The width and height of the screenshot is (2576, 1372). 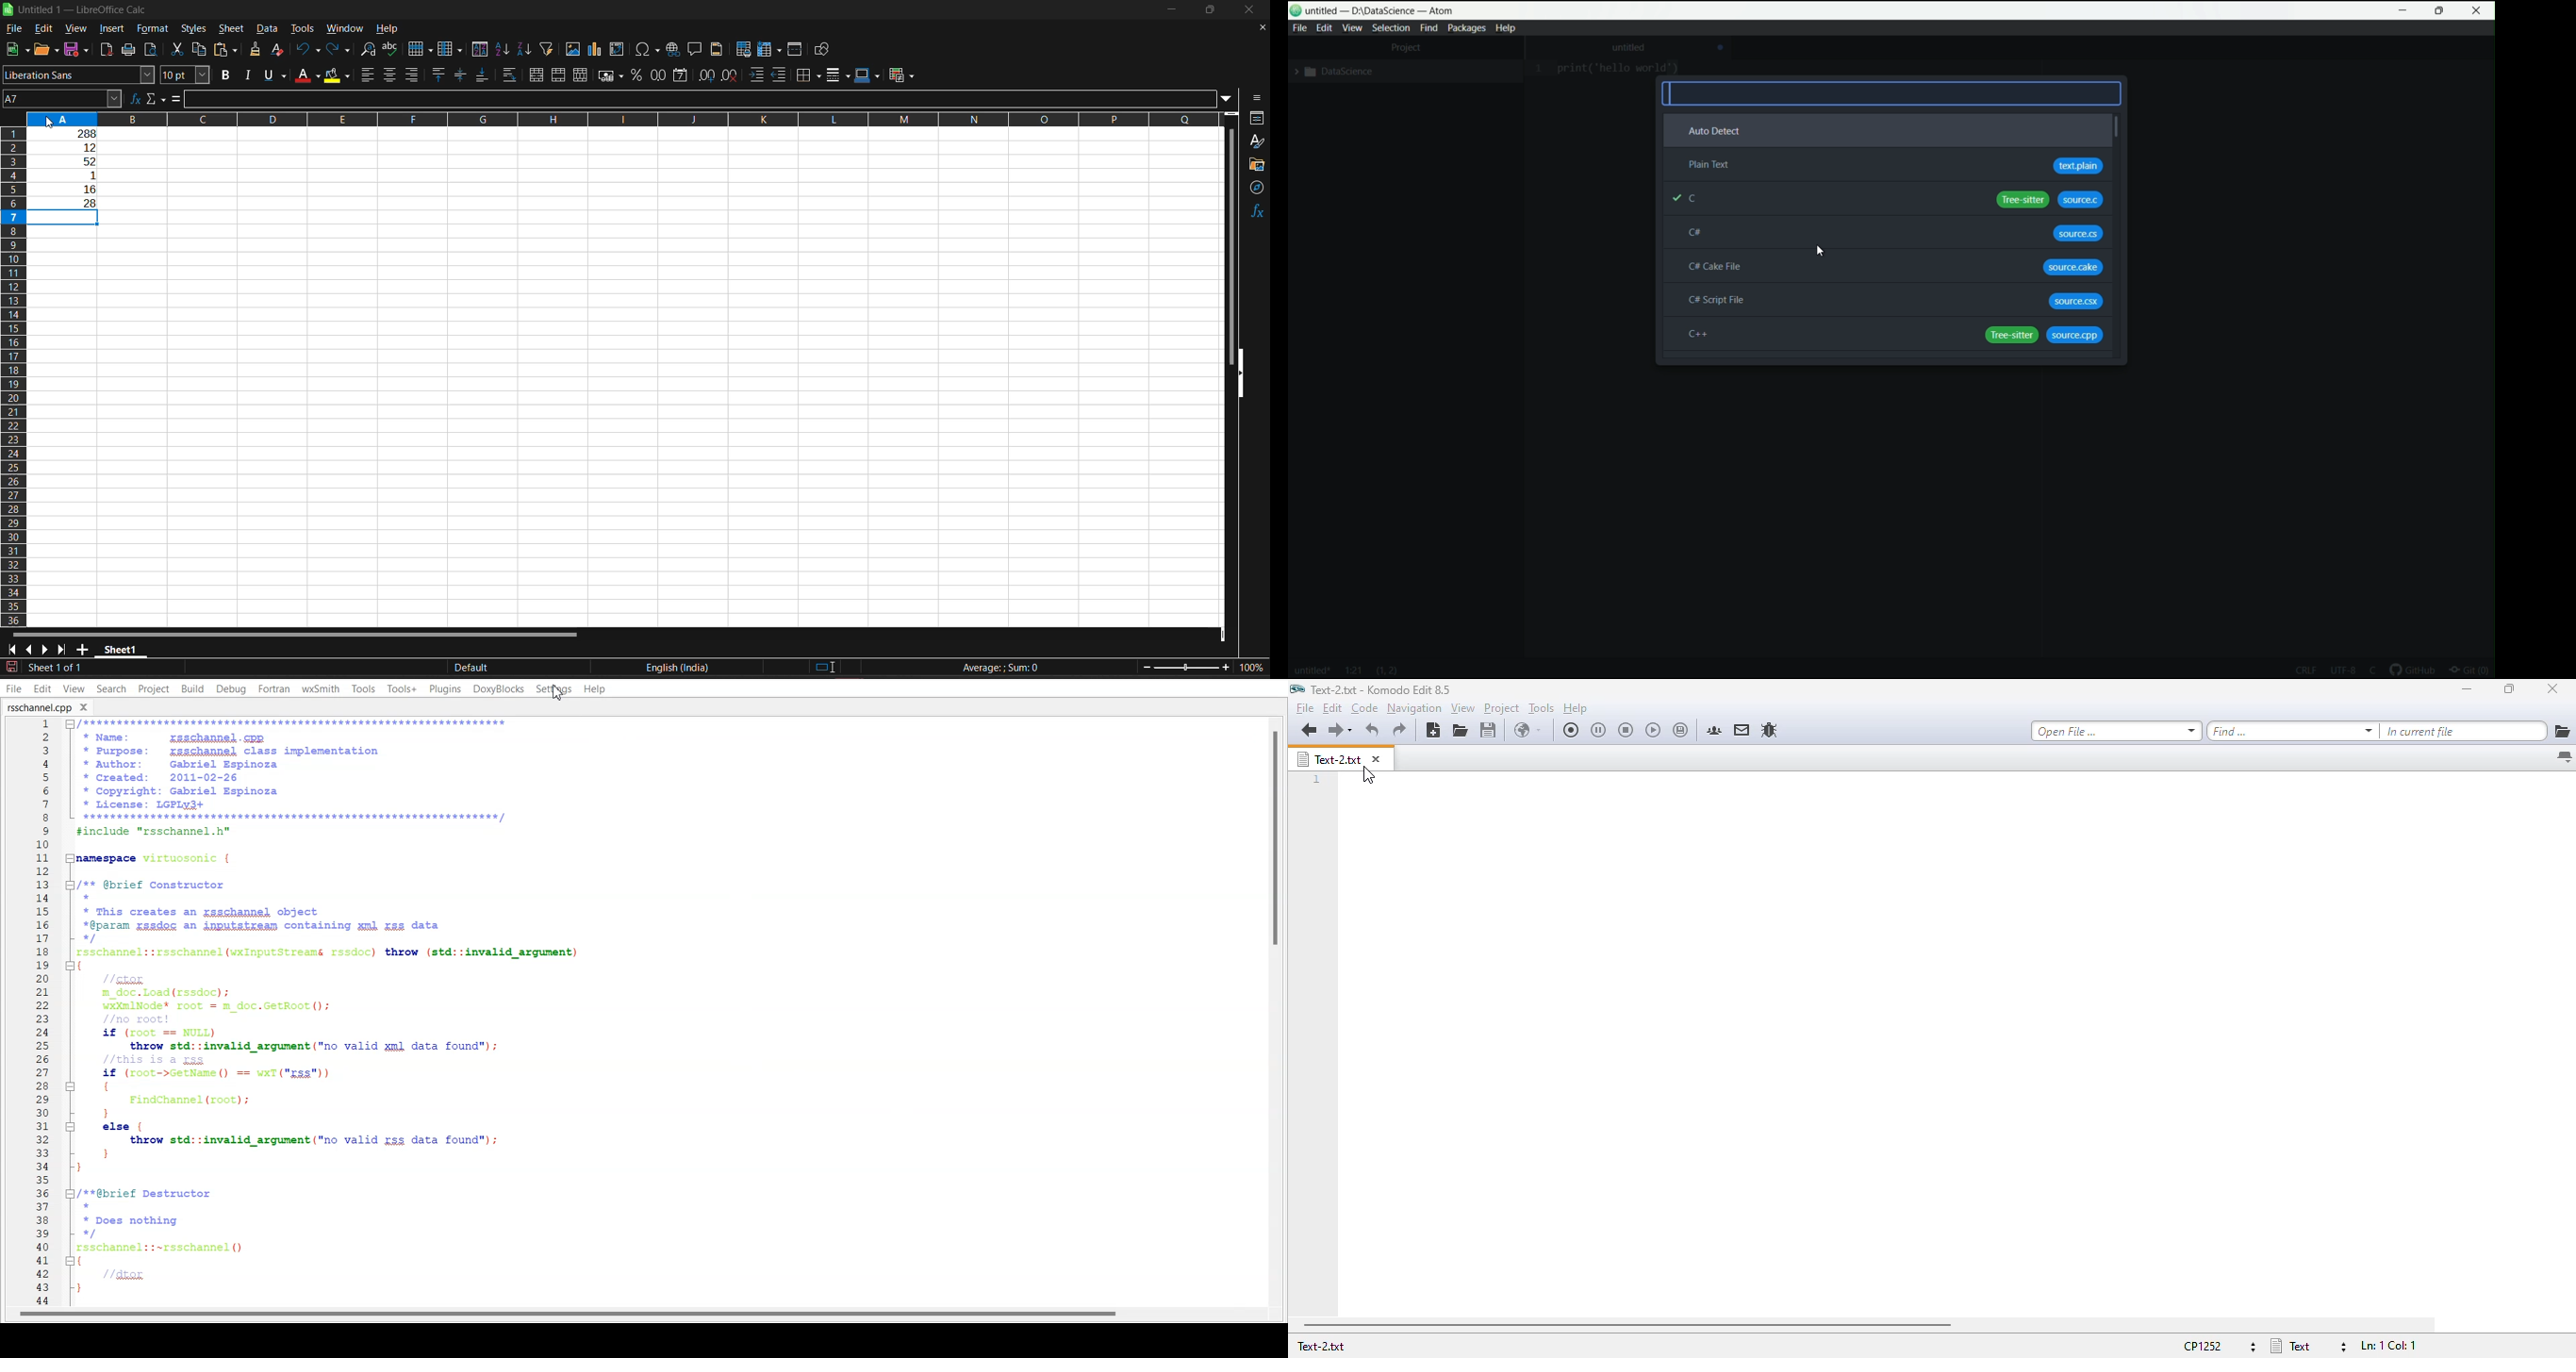 What do you see at coordinates (421, 49) in the screenshot?
I see `row` at bounding box center [421, 49].